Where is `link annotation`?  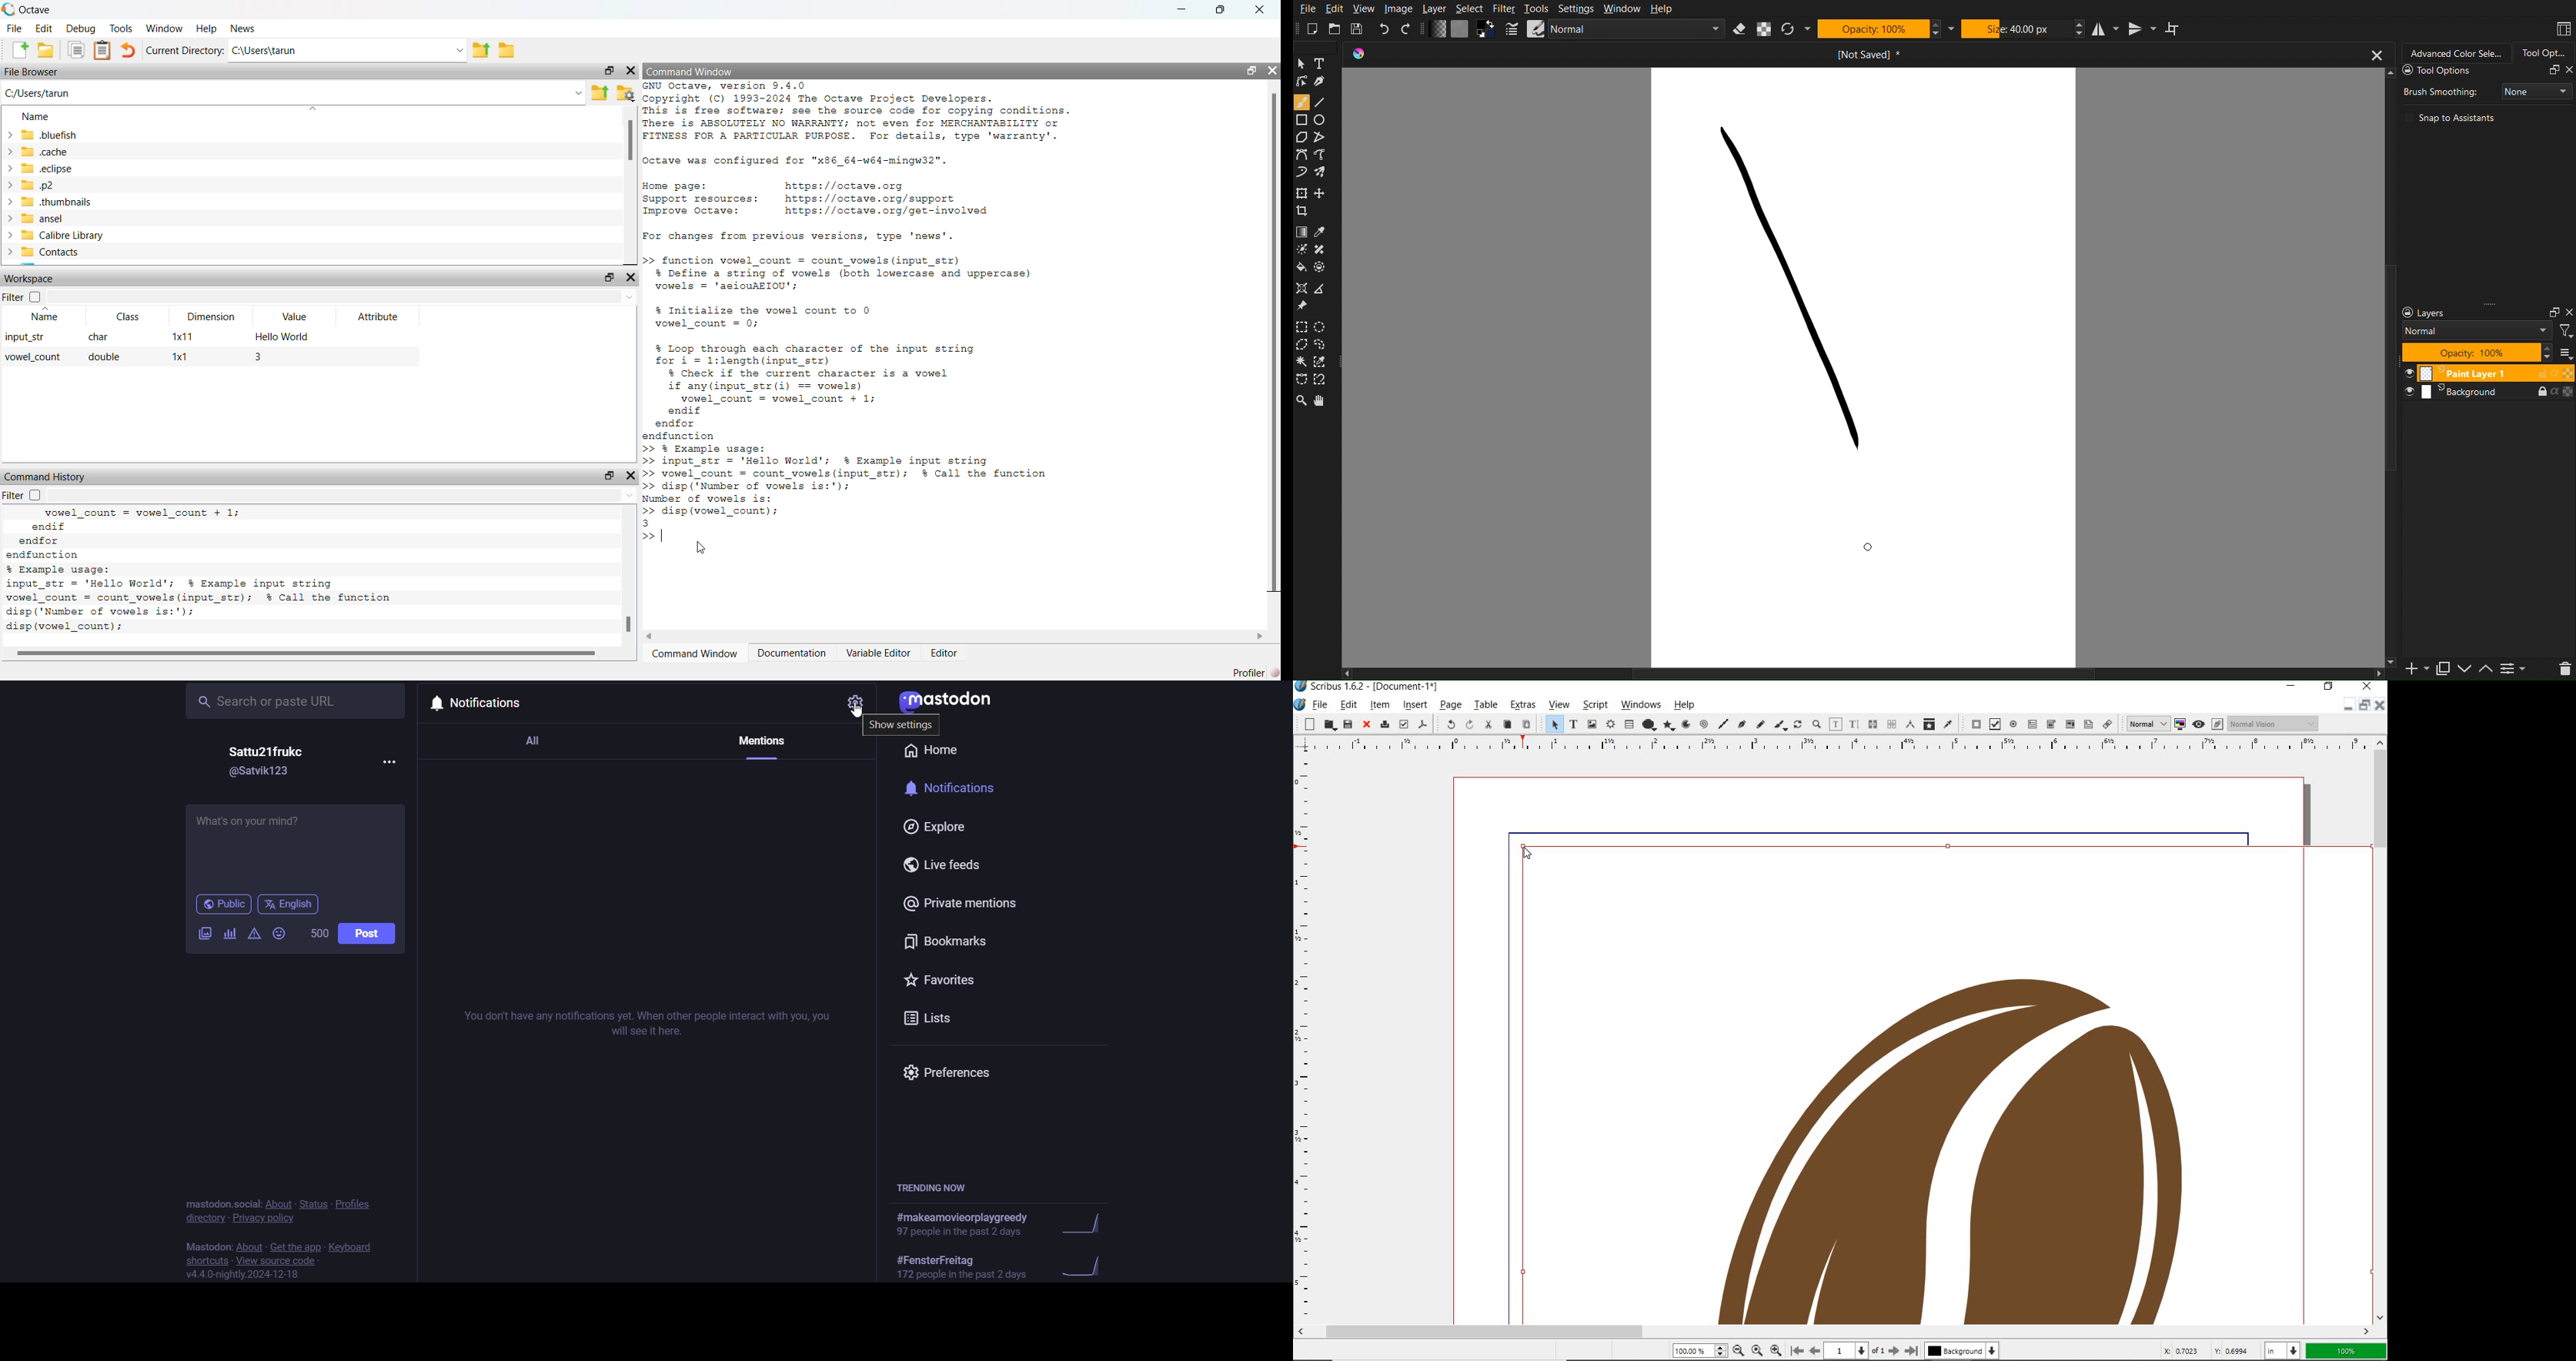 link annotation is located at coordinates (2108, 724).